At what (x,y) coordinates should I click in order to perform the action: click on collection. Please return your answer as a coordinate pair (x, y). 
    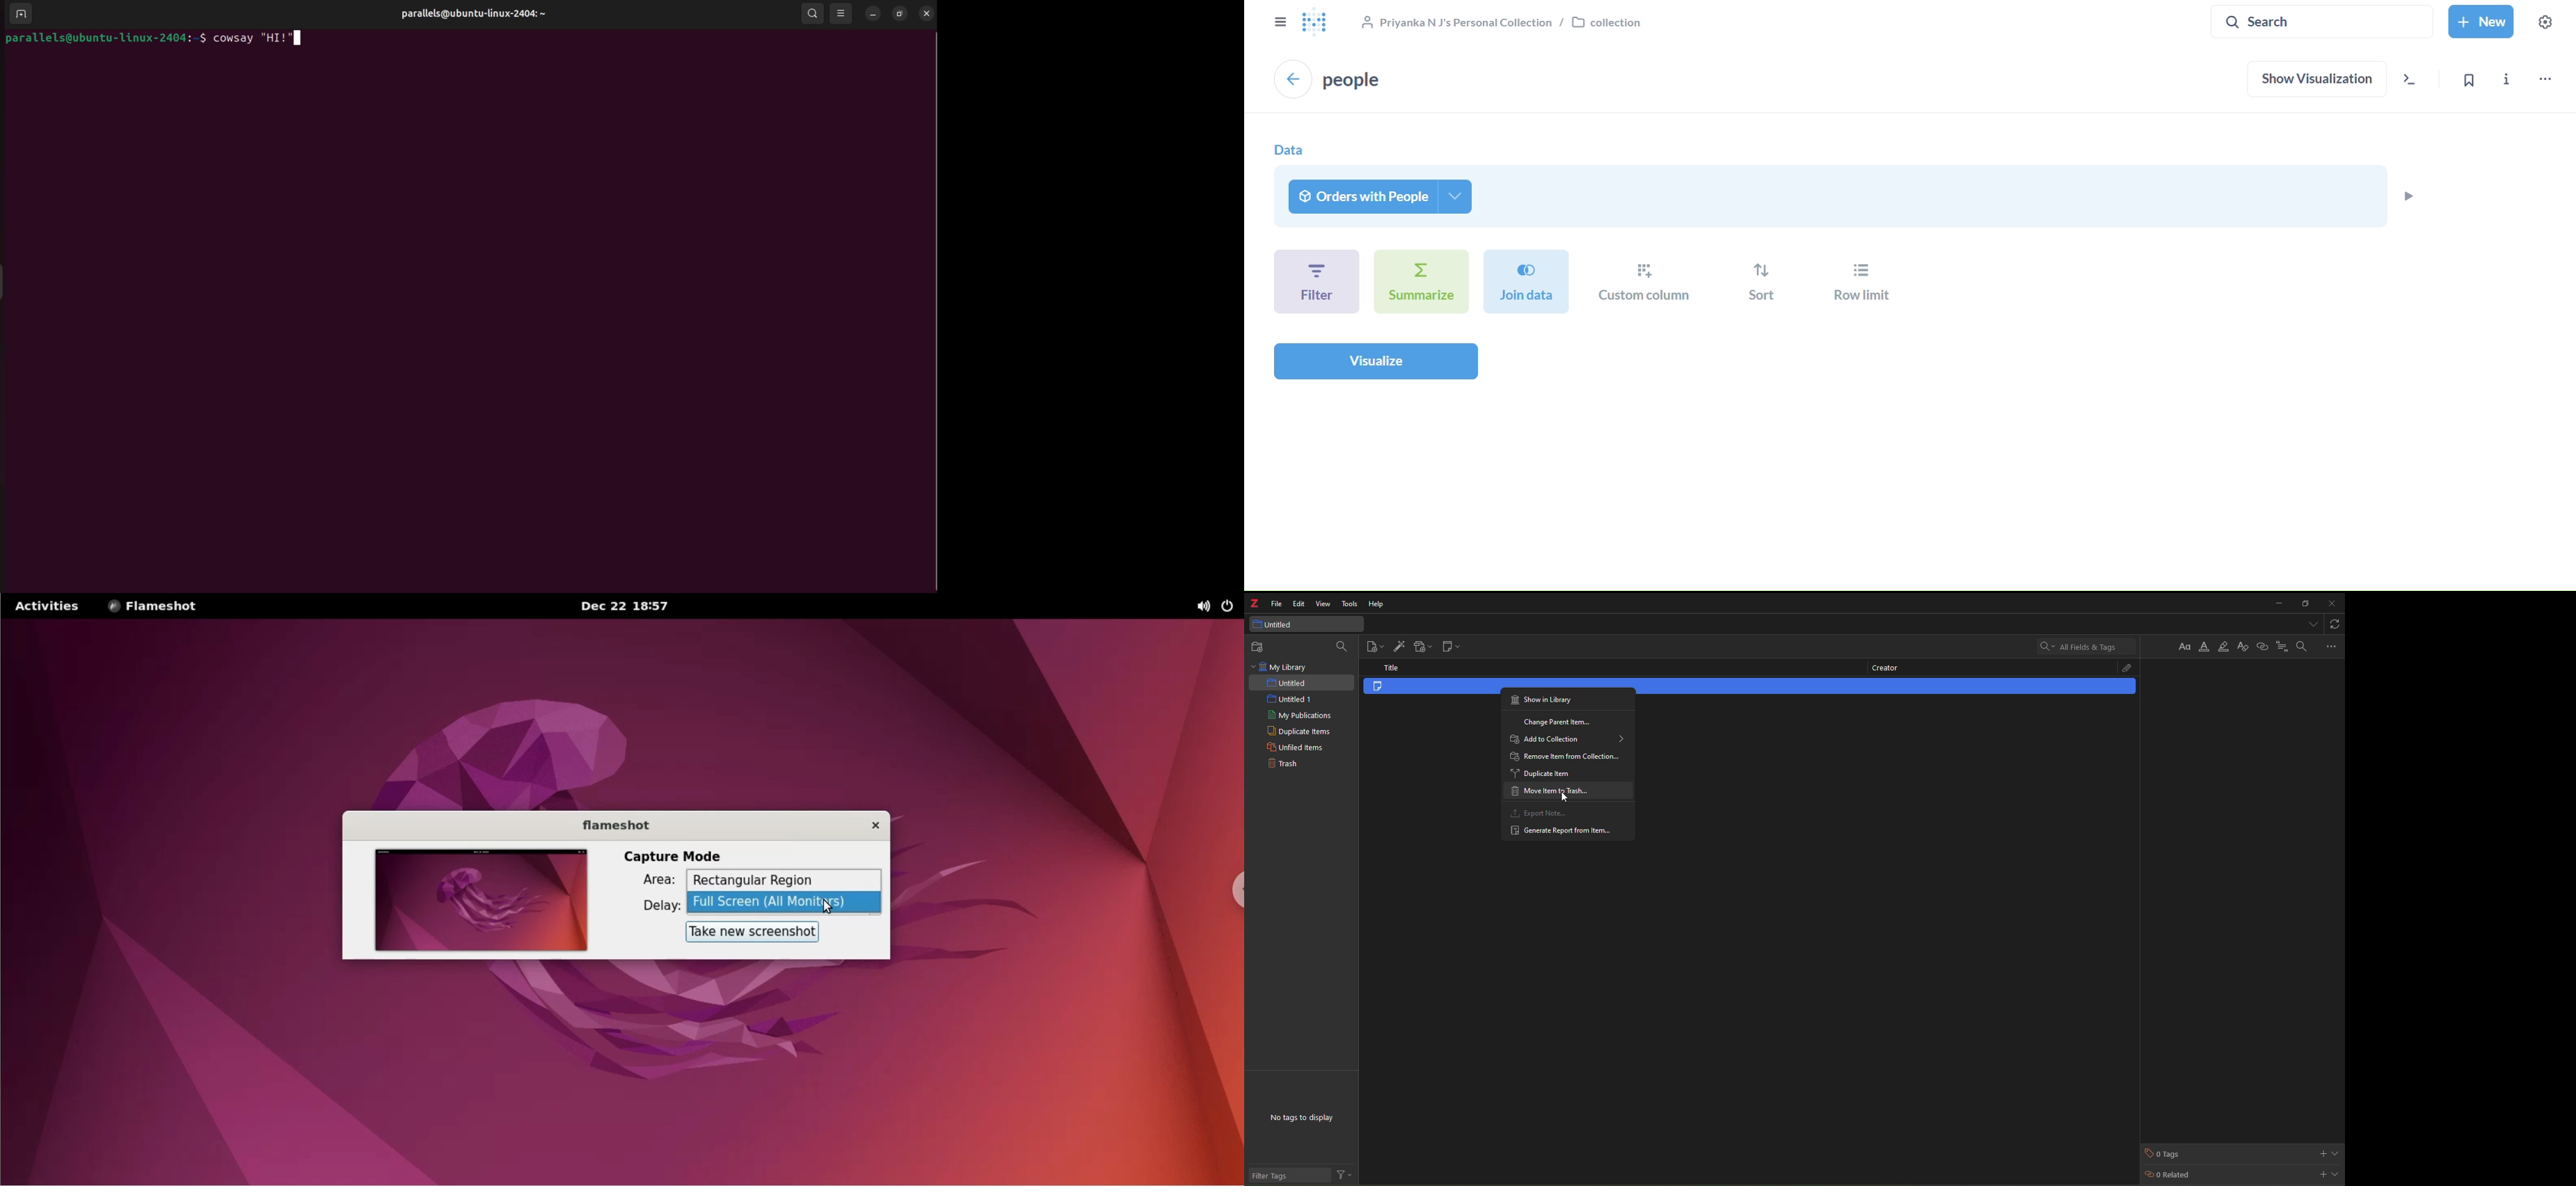
    Looking at the image, I should click on (1500, 21).